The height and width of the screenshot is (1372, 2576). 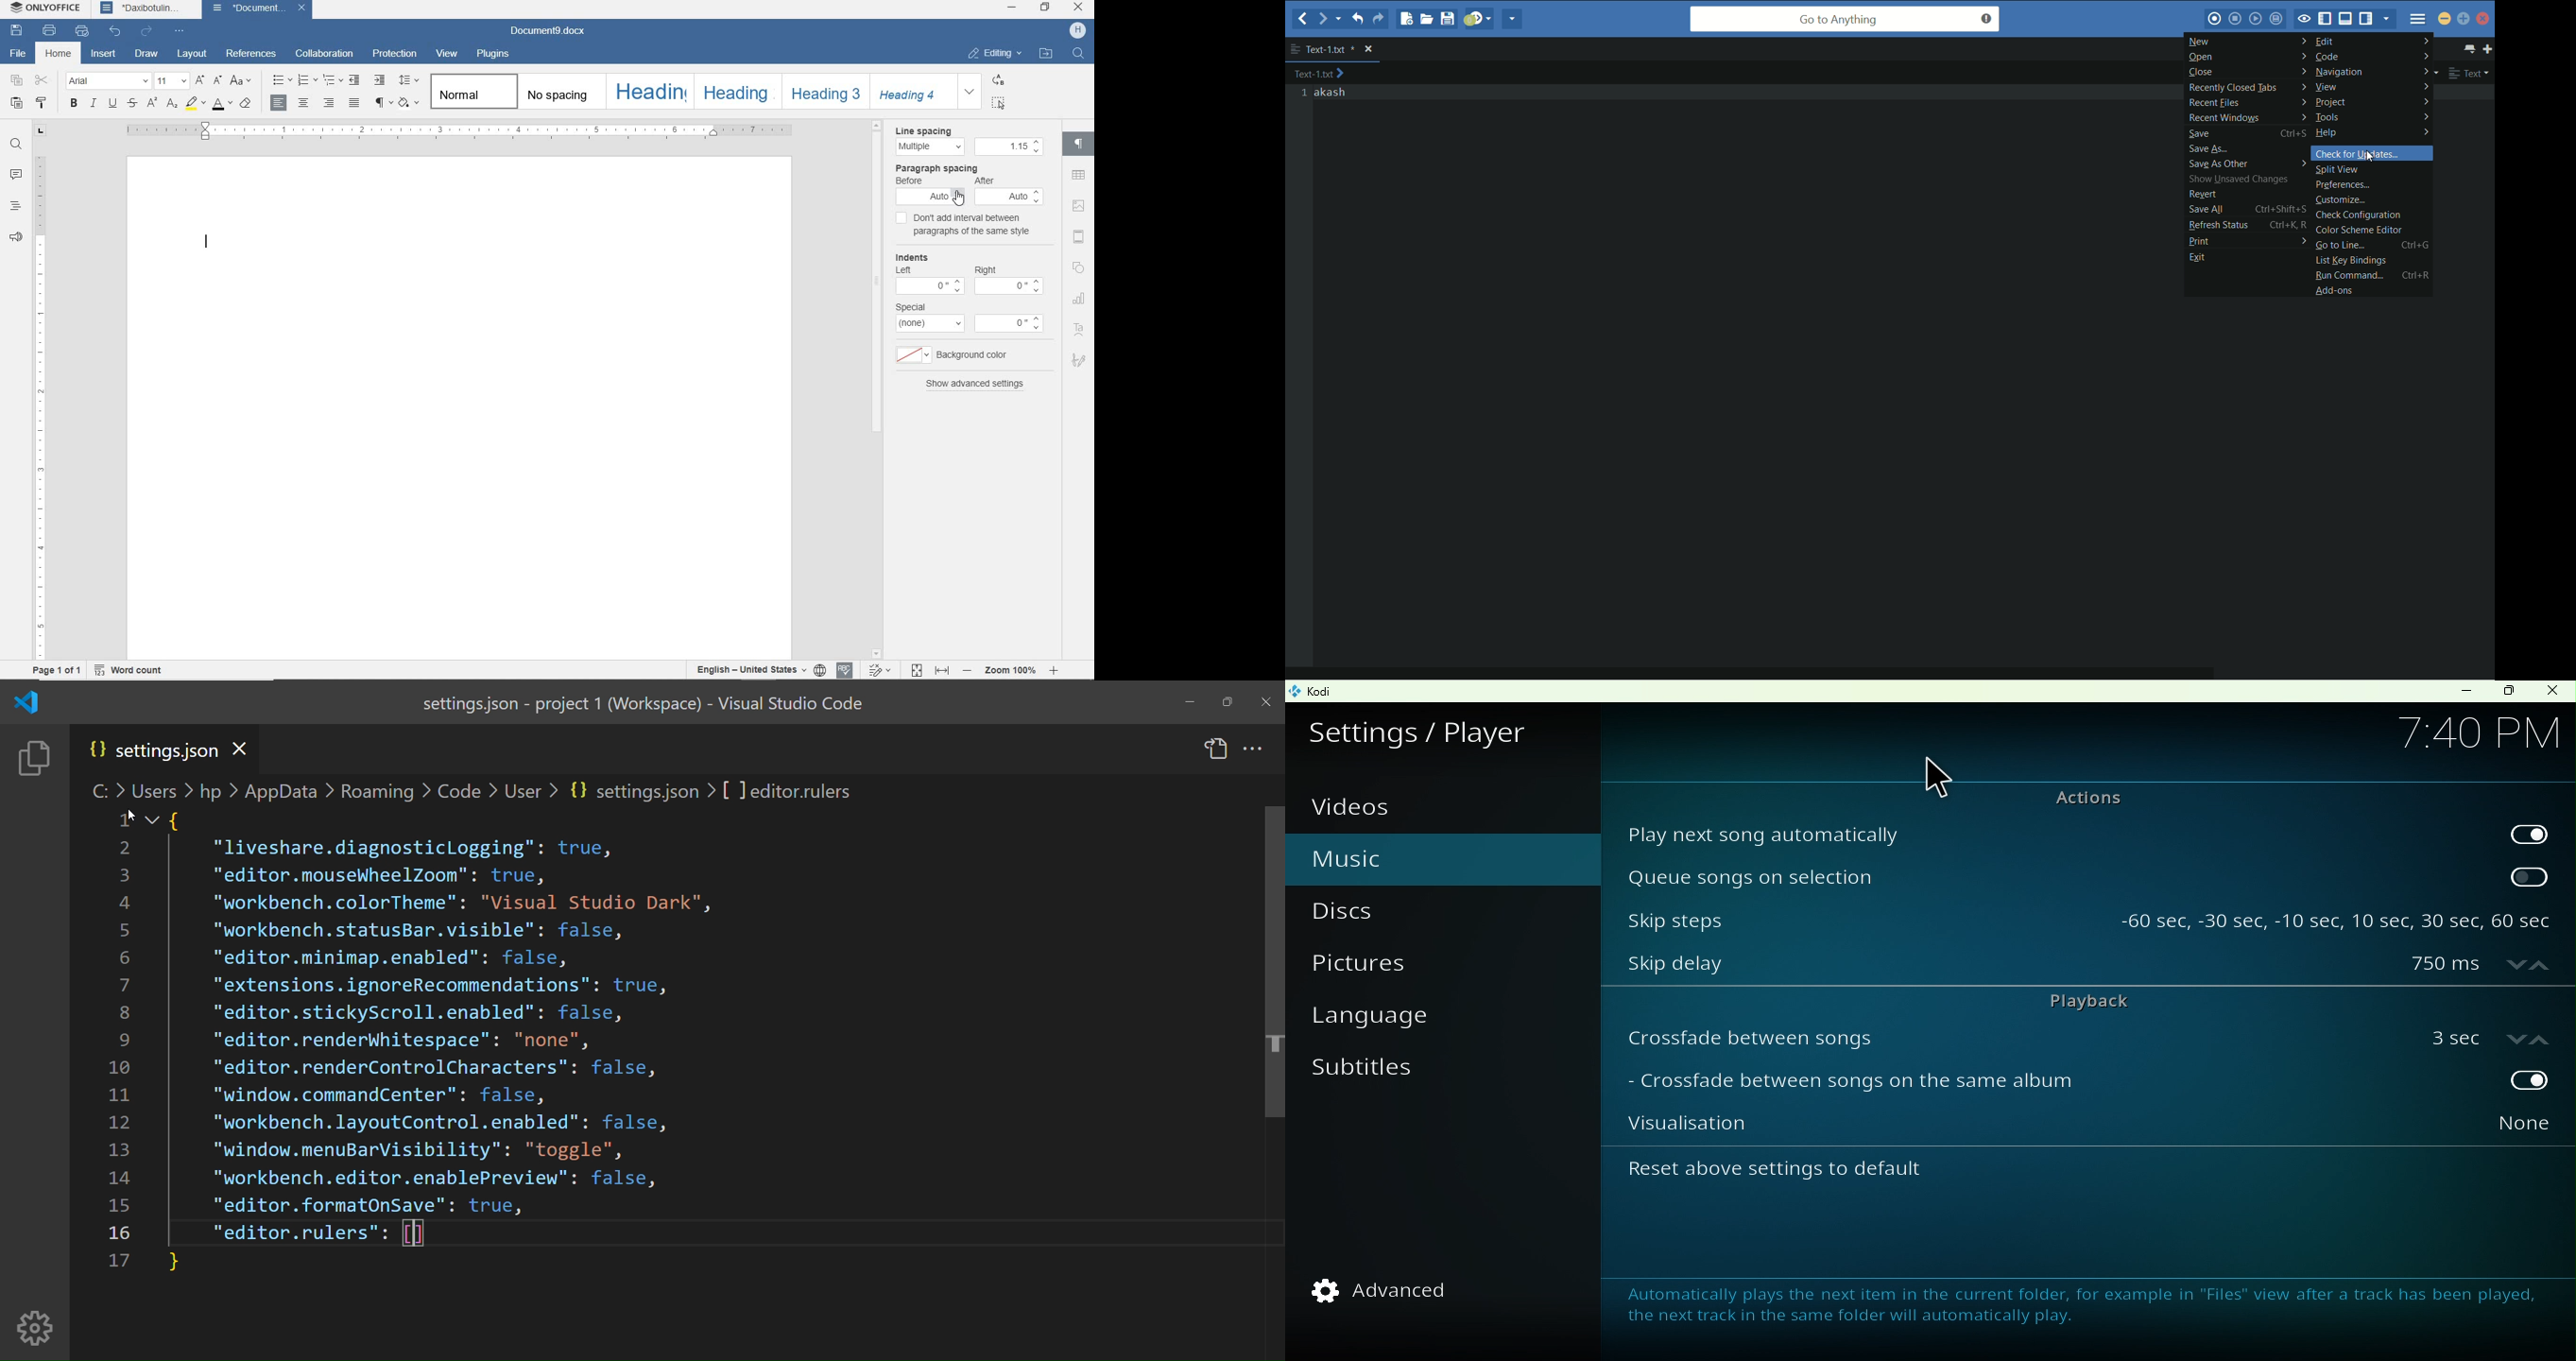 What do you see at coordinates (14, 207) in the screenshot?
I see `headings` at bounding box center [14, 207].